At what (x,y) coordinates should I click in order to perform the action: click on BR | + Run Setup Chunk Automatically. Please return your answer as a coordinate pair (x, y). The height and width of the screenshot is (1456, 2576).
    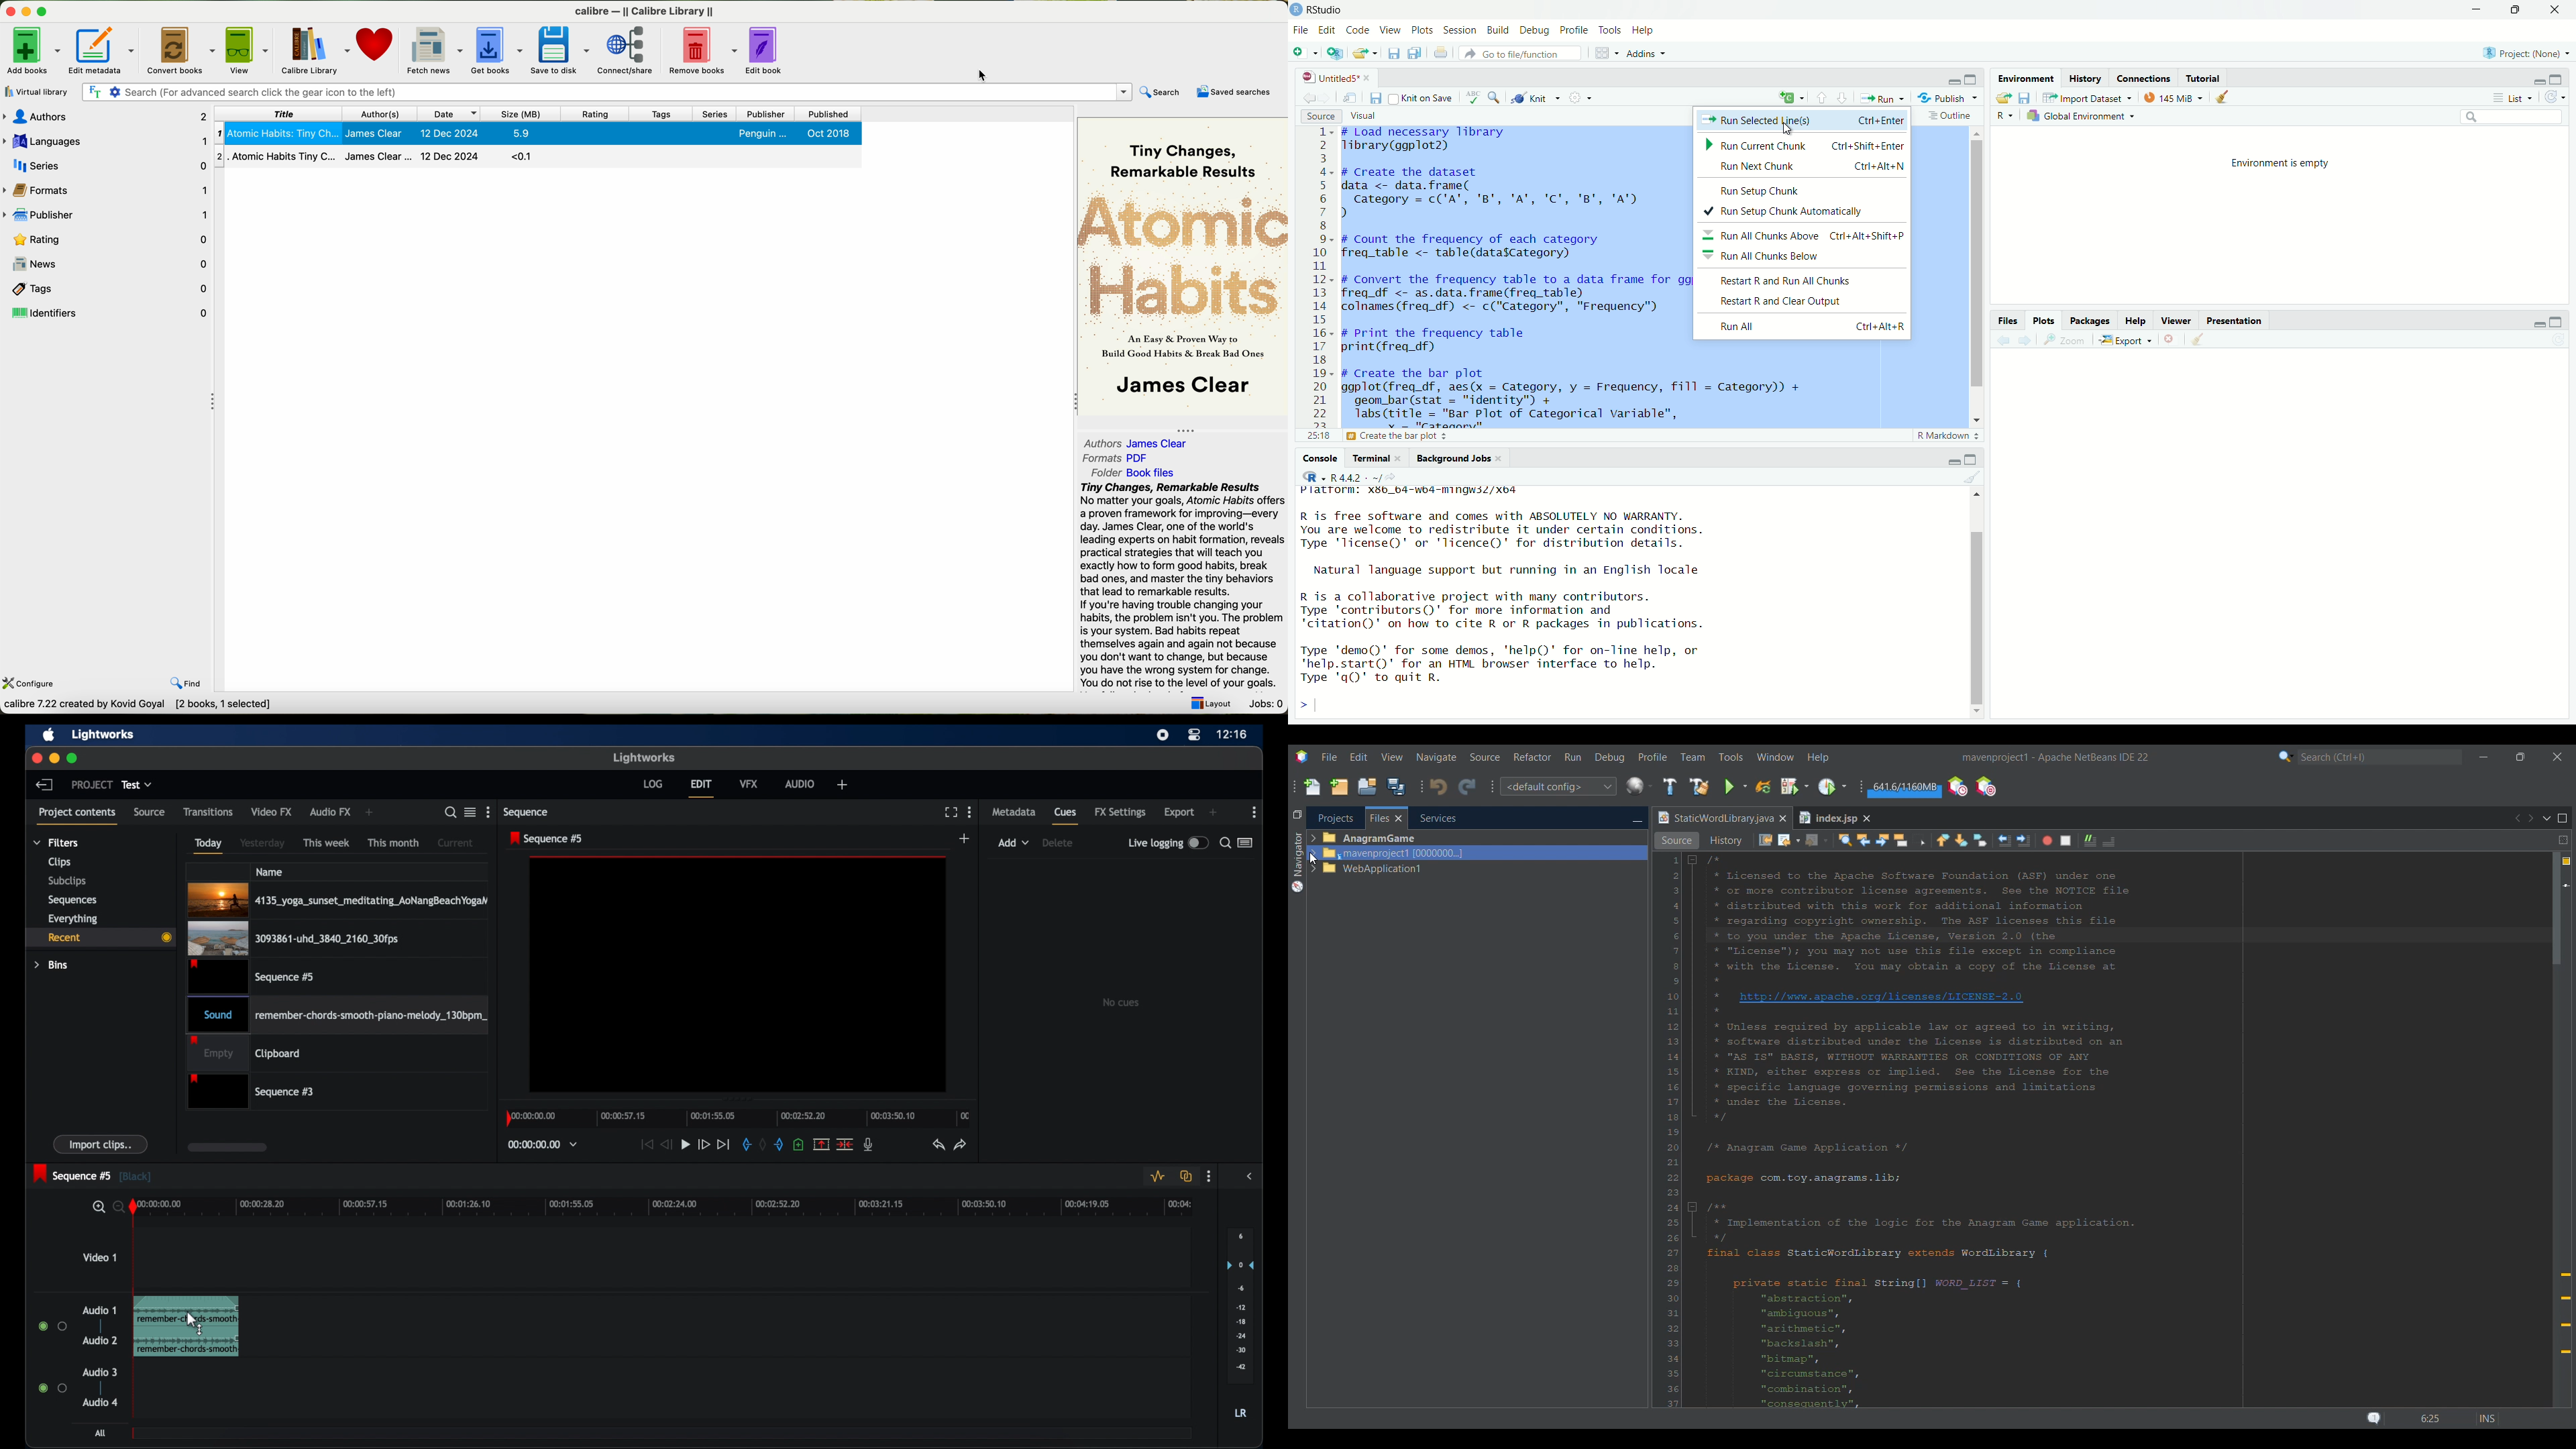
    Looking at the image, I should click on (1790, 213).